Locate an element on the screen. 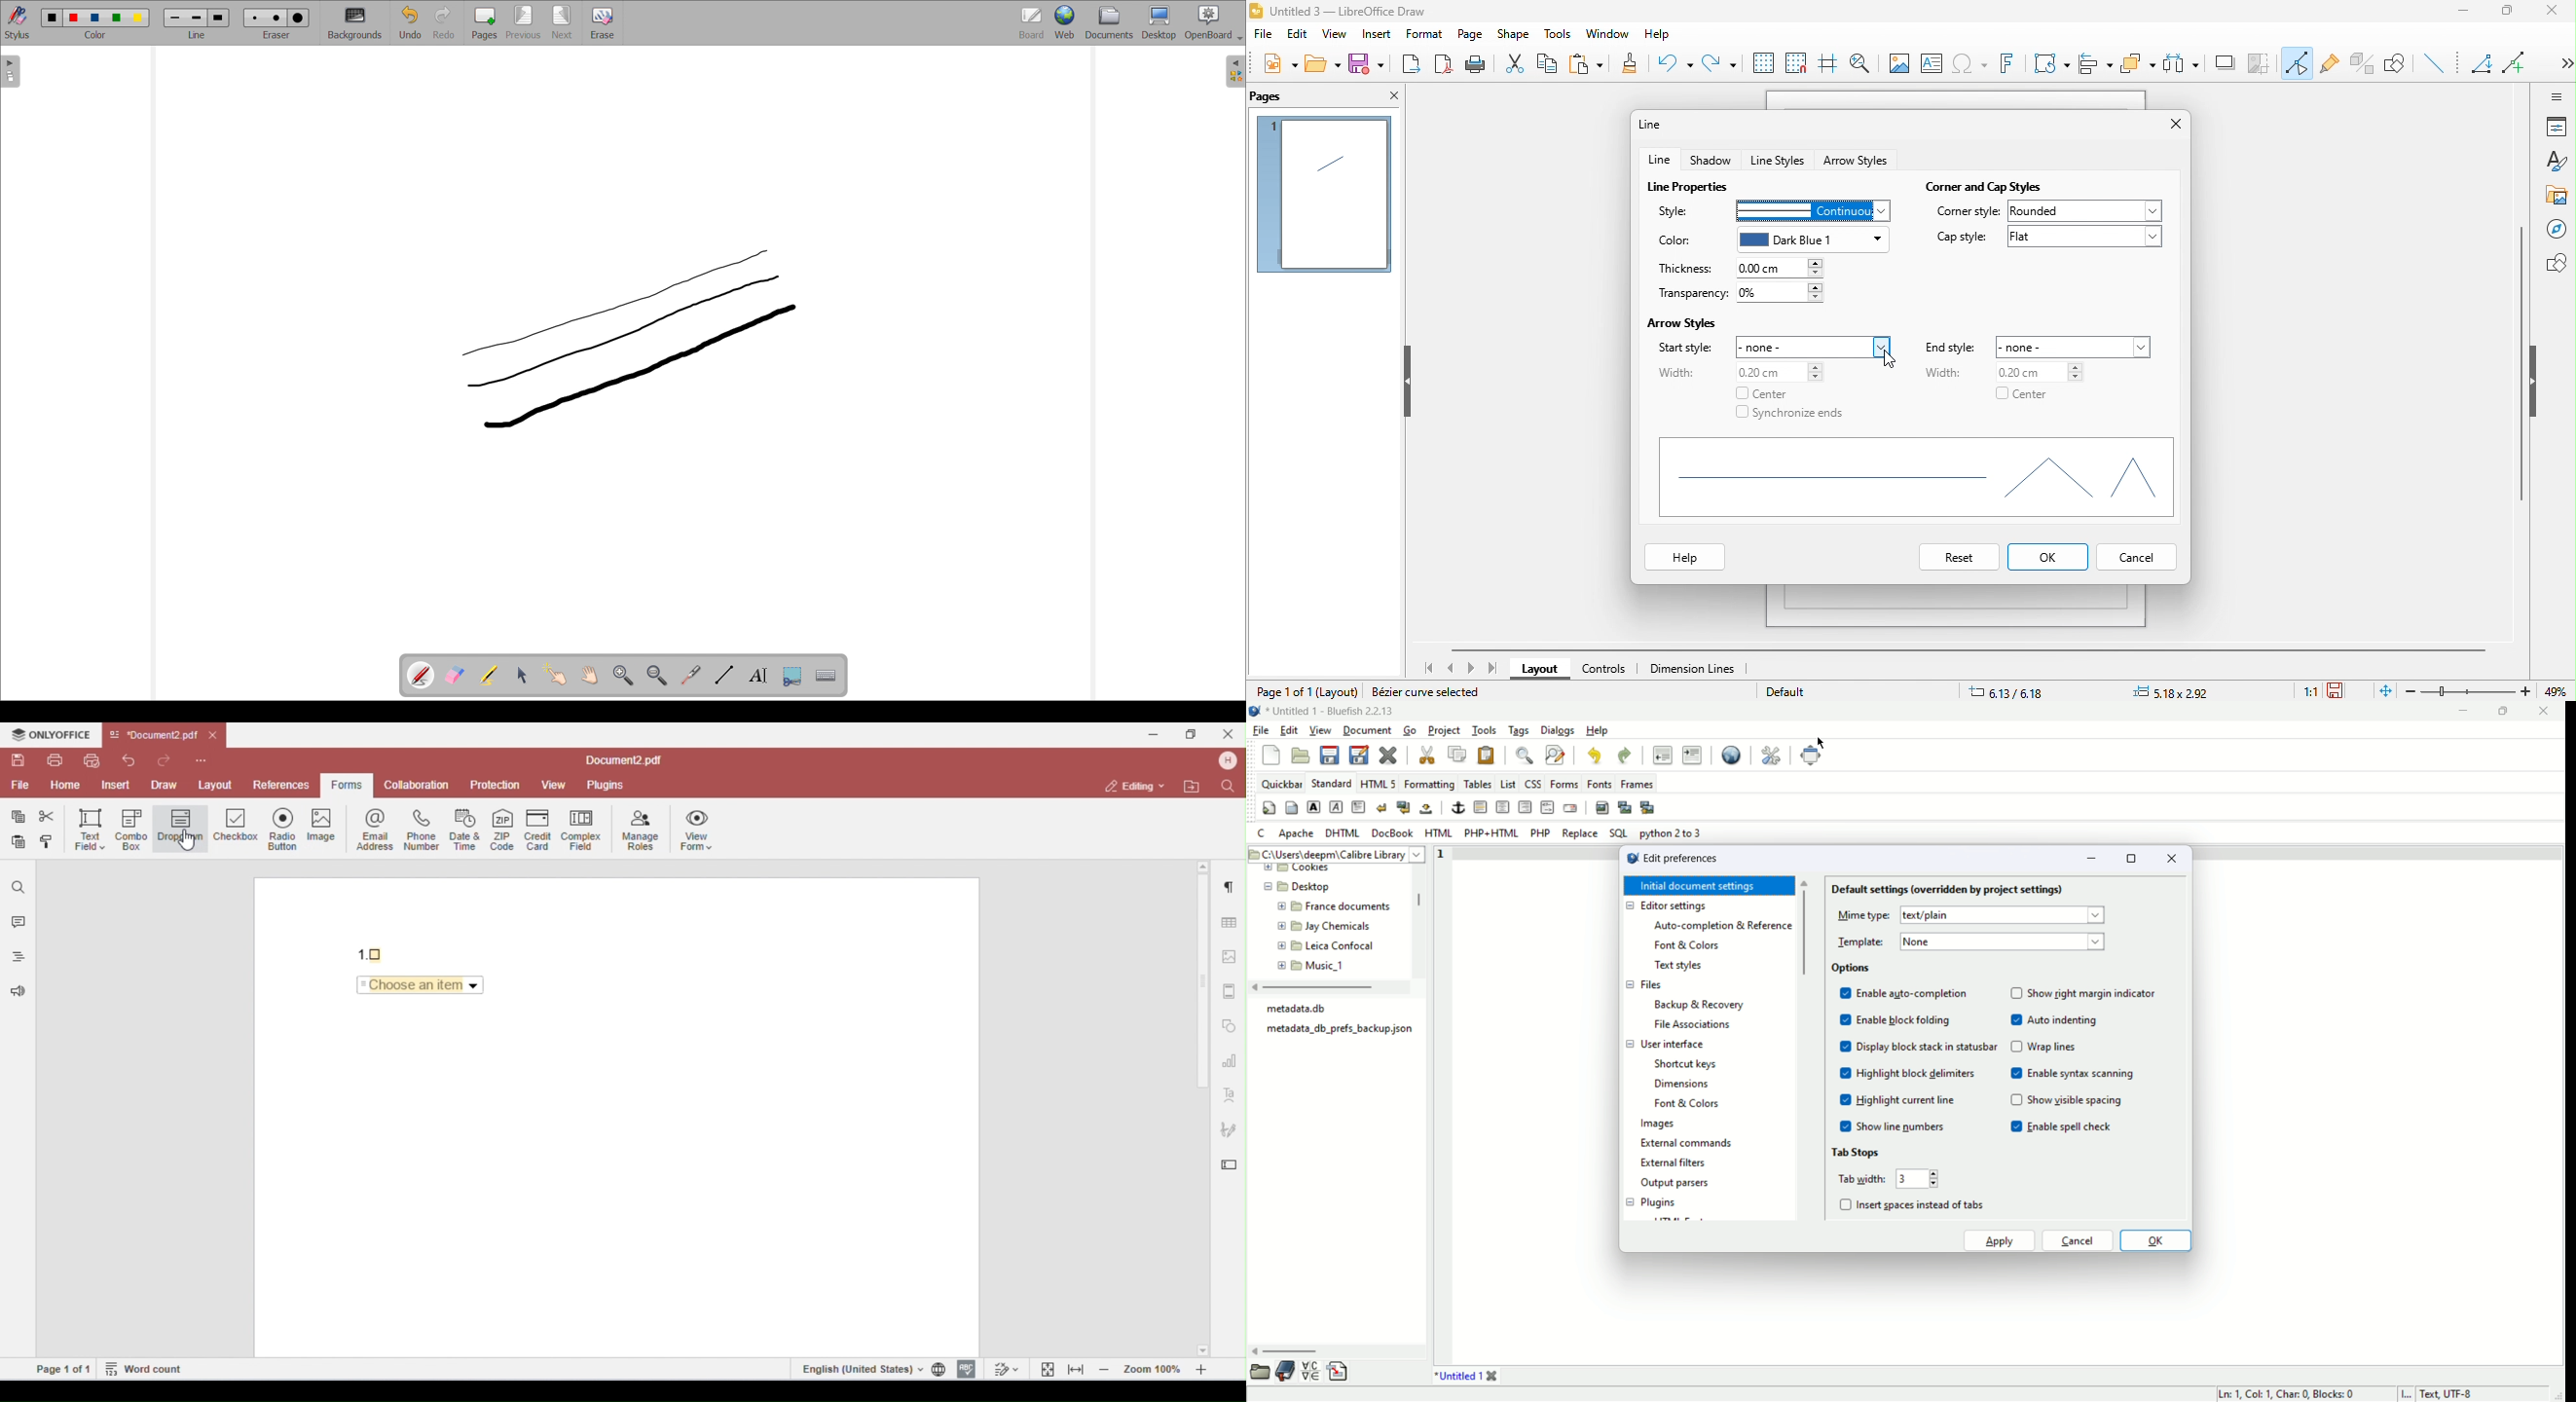 The image size is (2576, 1428). hide is located at coordinates (1406, 383).